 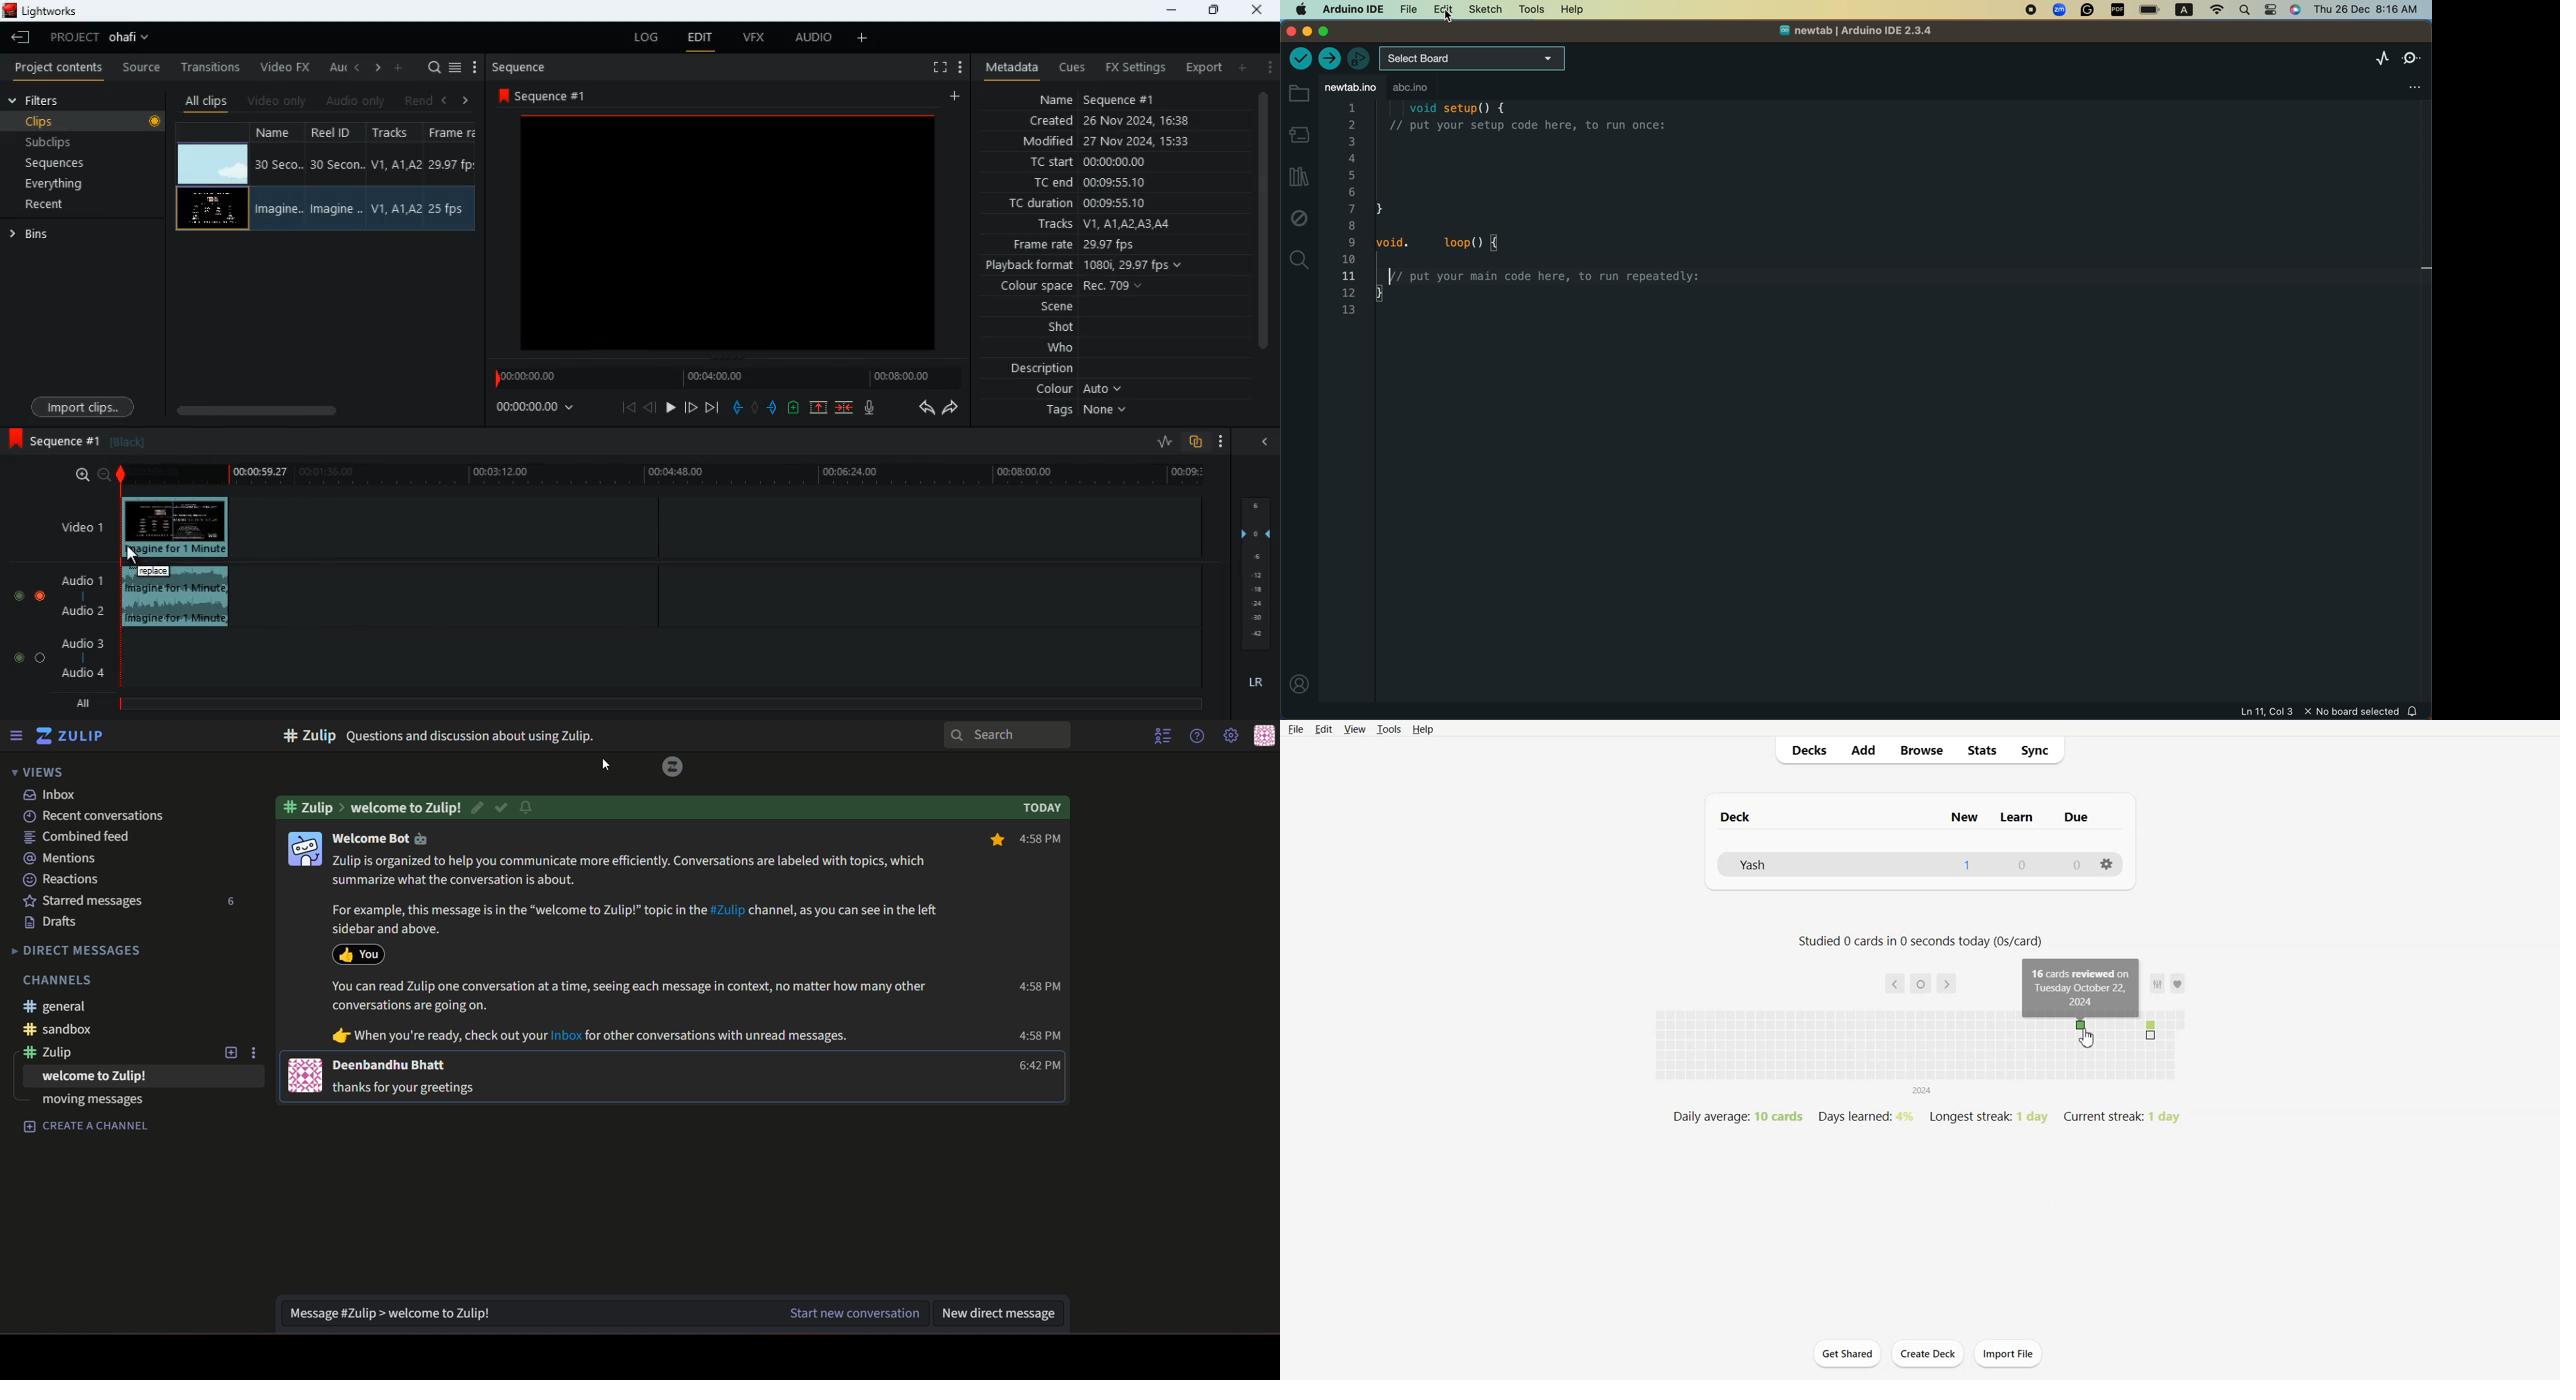 I want to click on deck, so click(x=1757, y=817).